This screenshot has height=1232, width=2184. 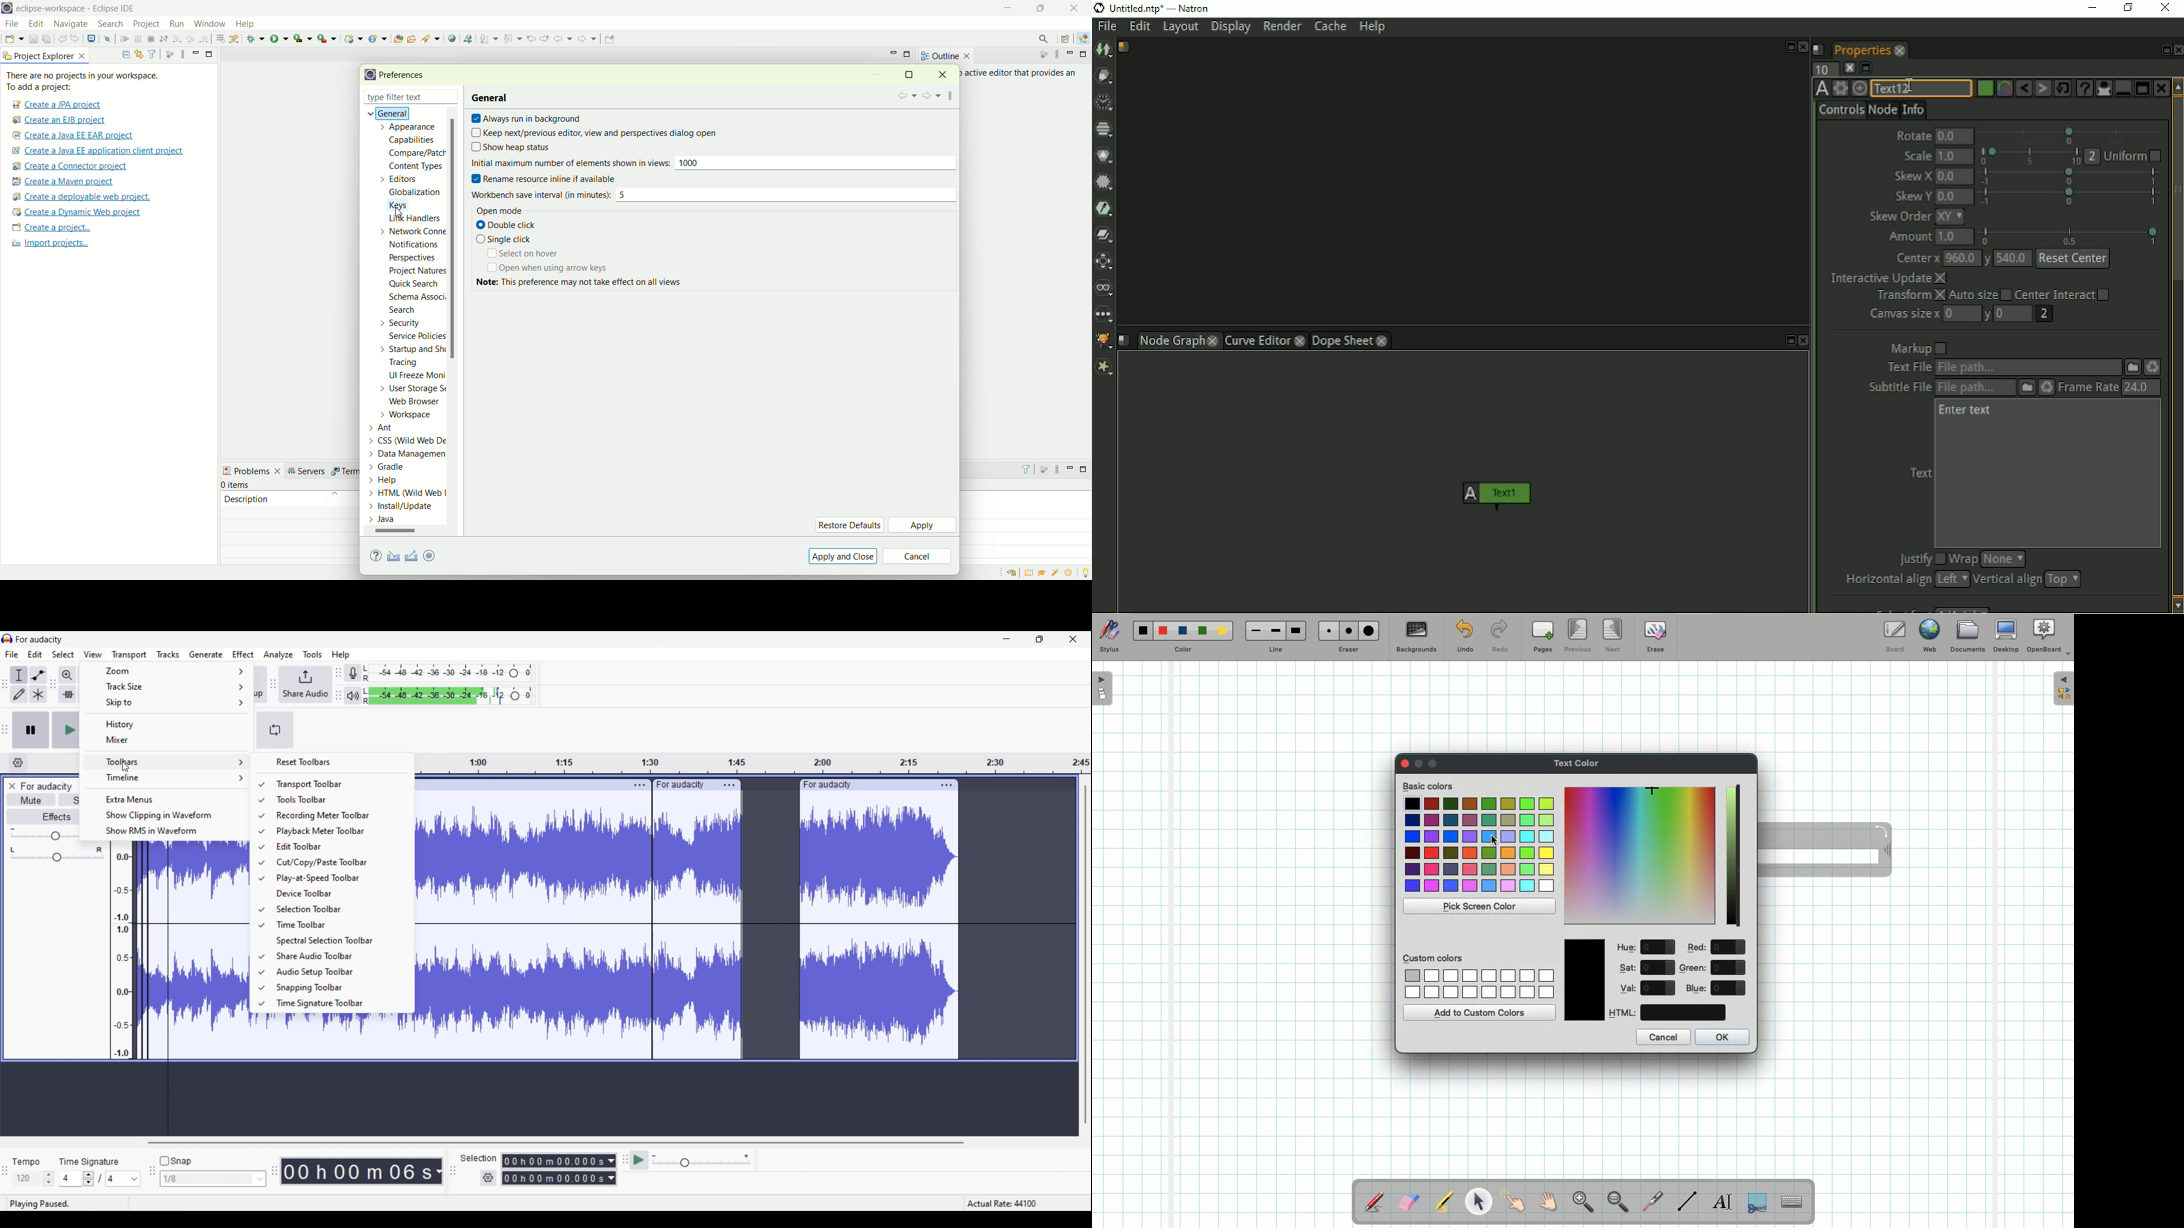 What do you see at coordinates (7, 638) in the screenshot?
I see `Software logo` at bounding box center [7, 638].